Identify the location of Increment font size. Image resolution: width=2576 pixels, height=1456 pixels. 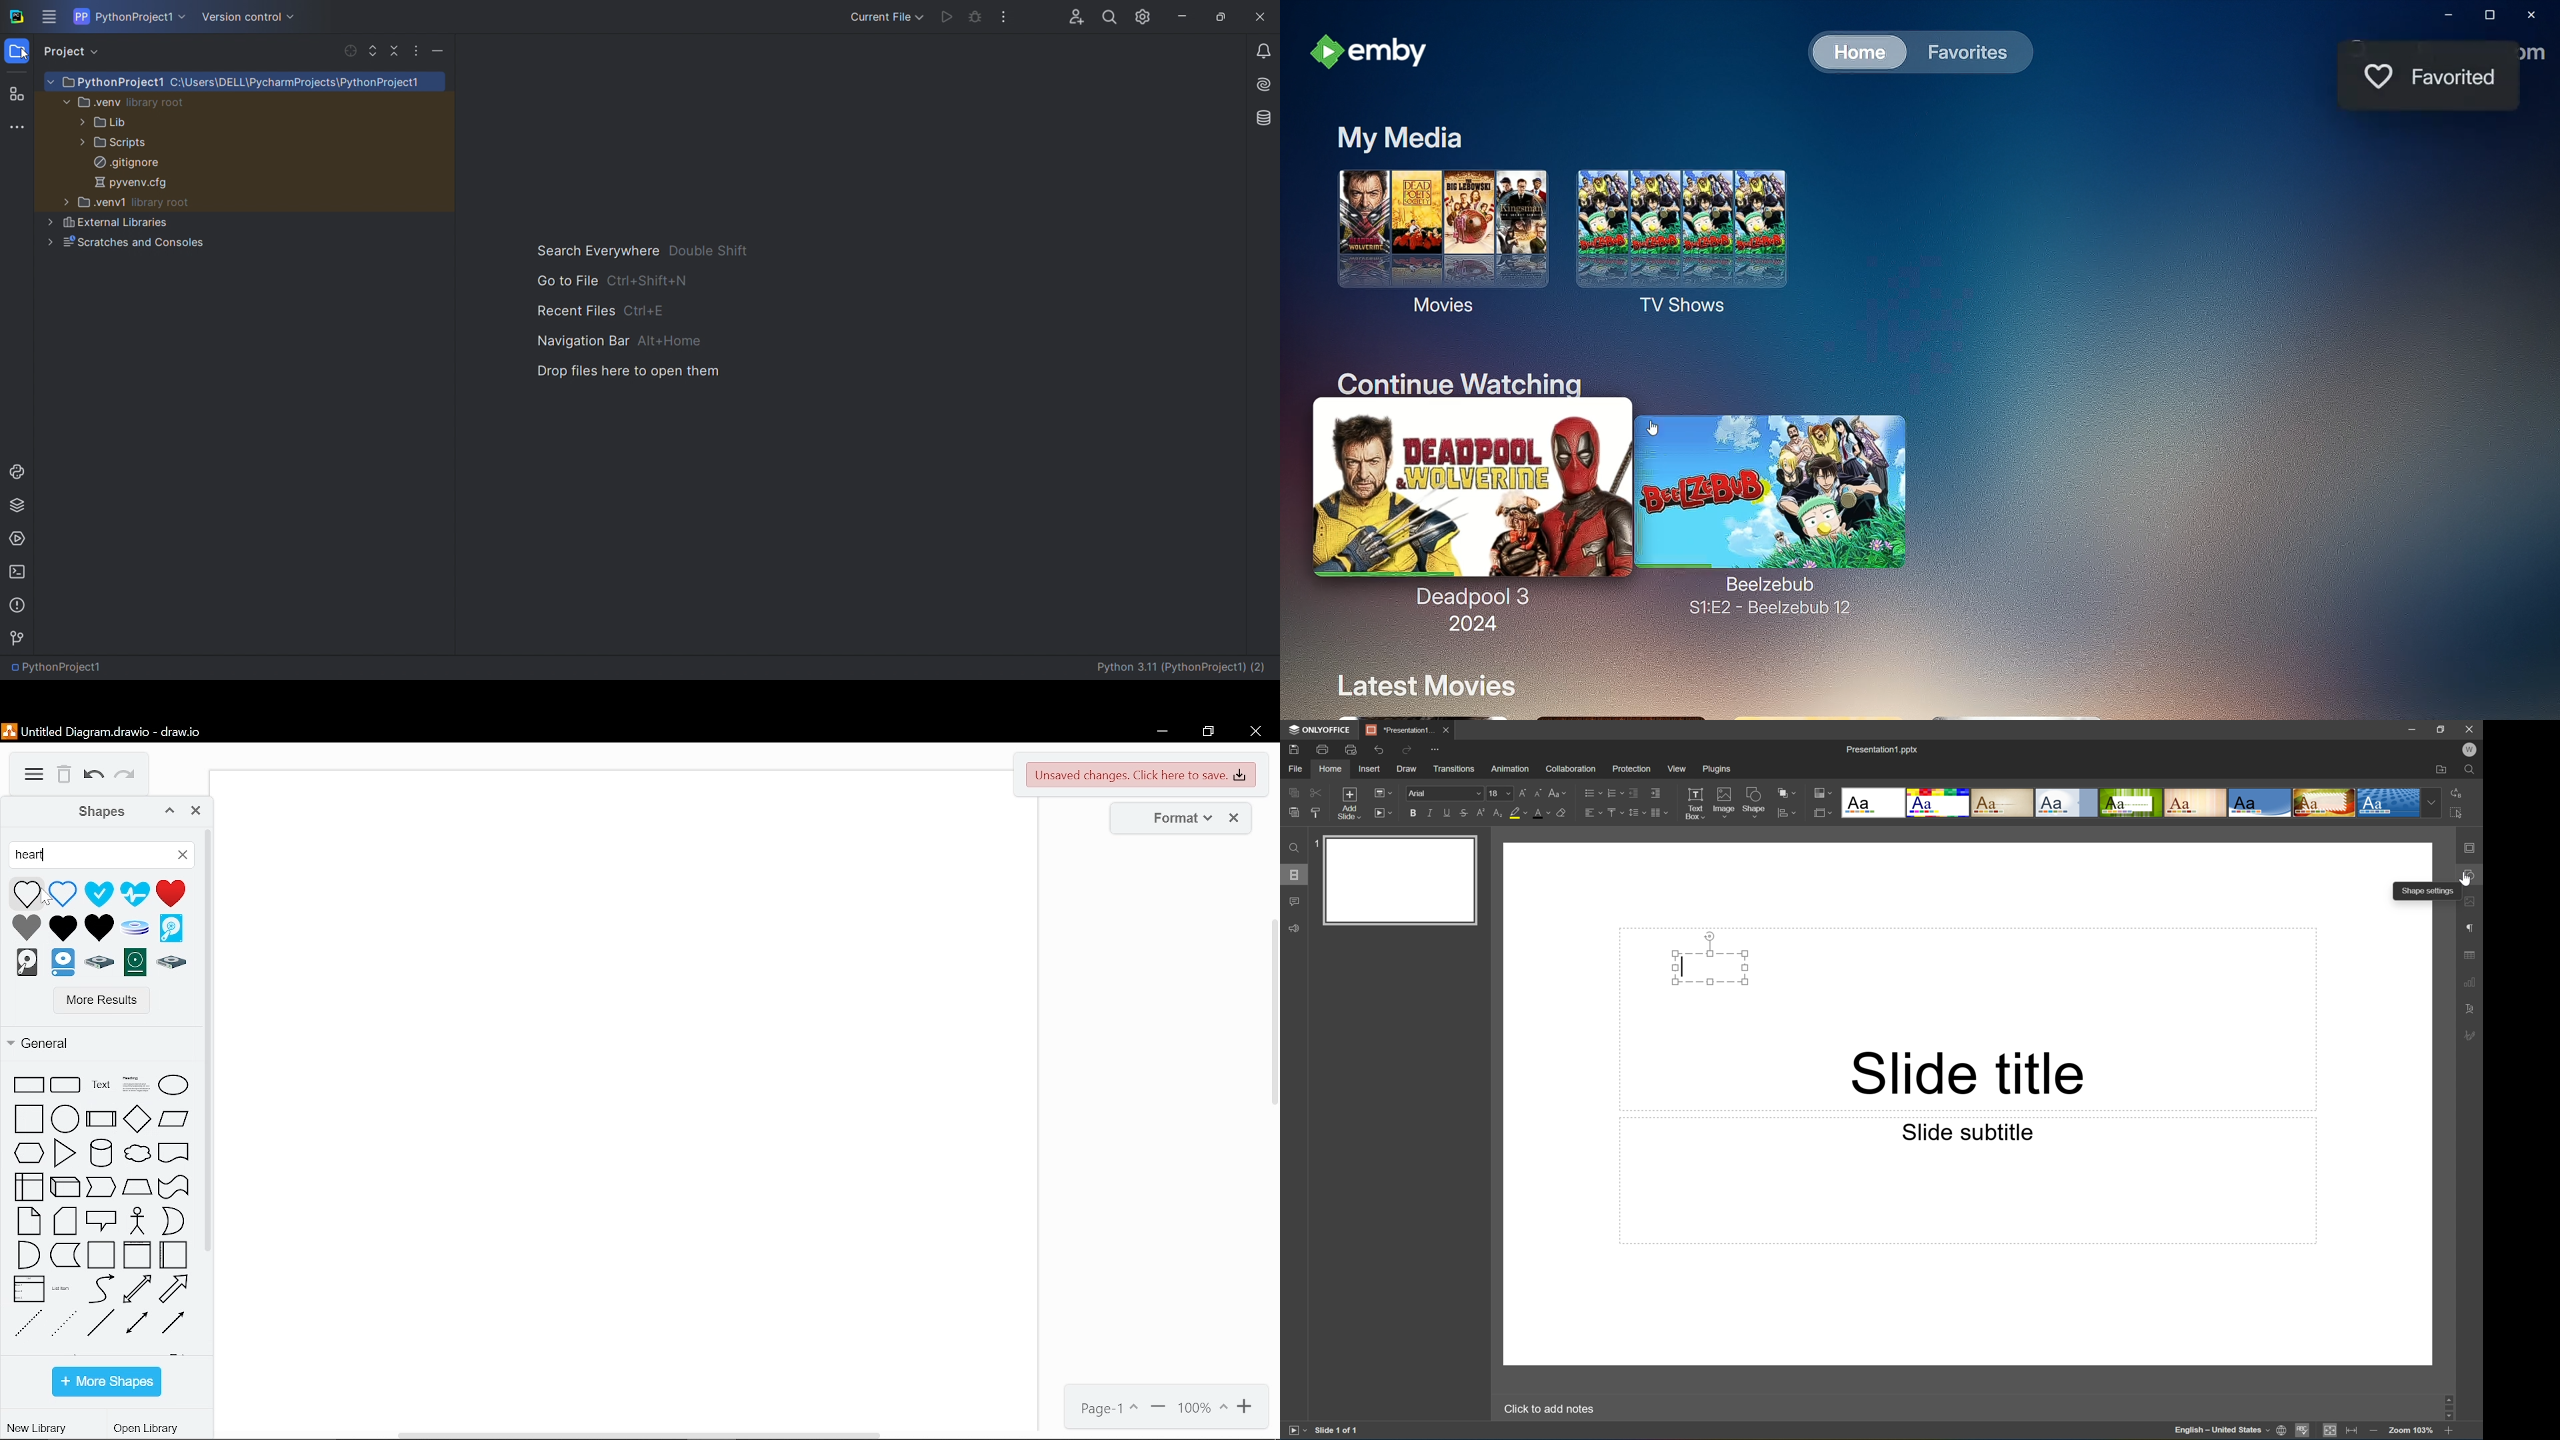
(1520, 791).